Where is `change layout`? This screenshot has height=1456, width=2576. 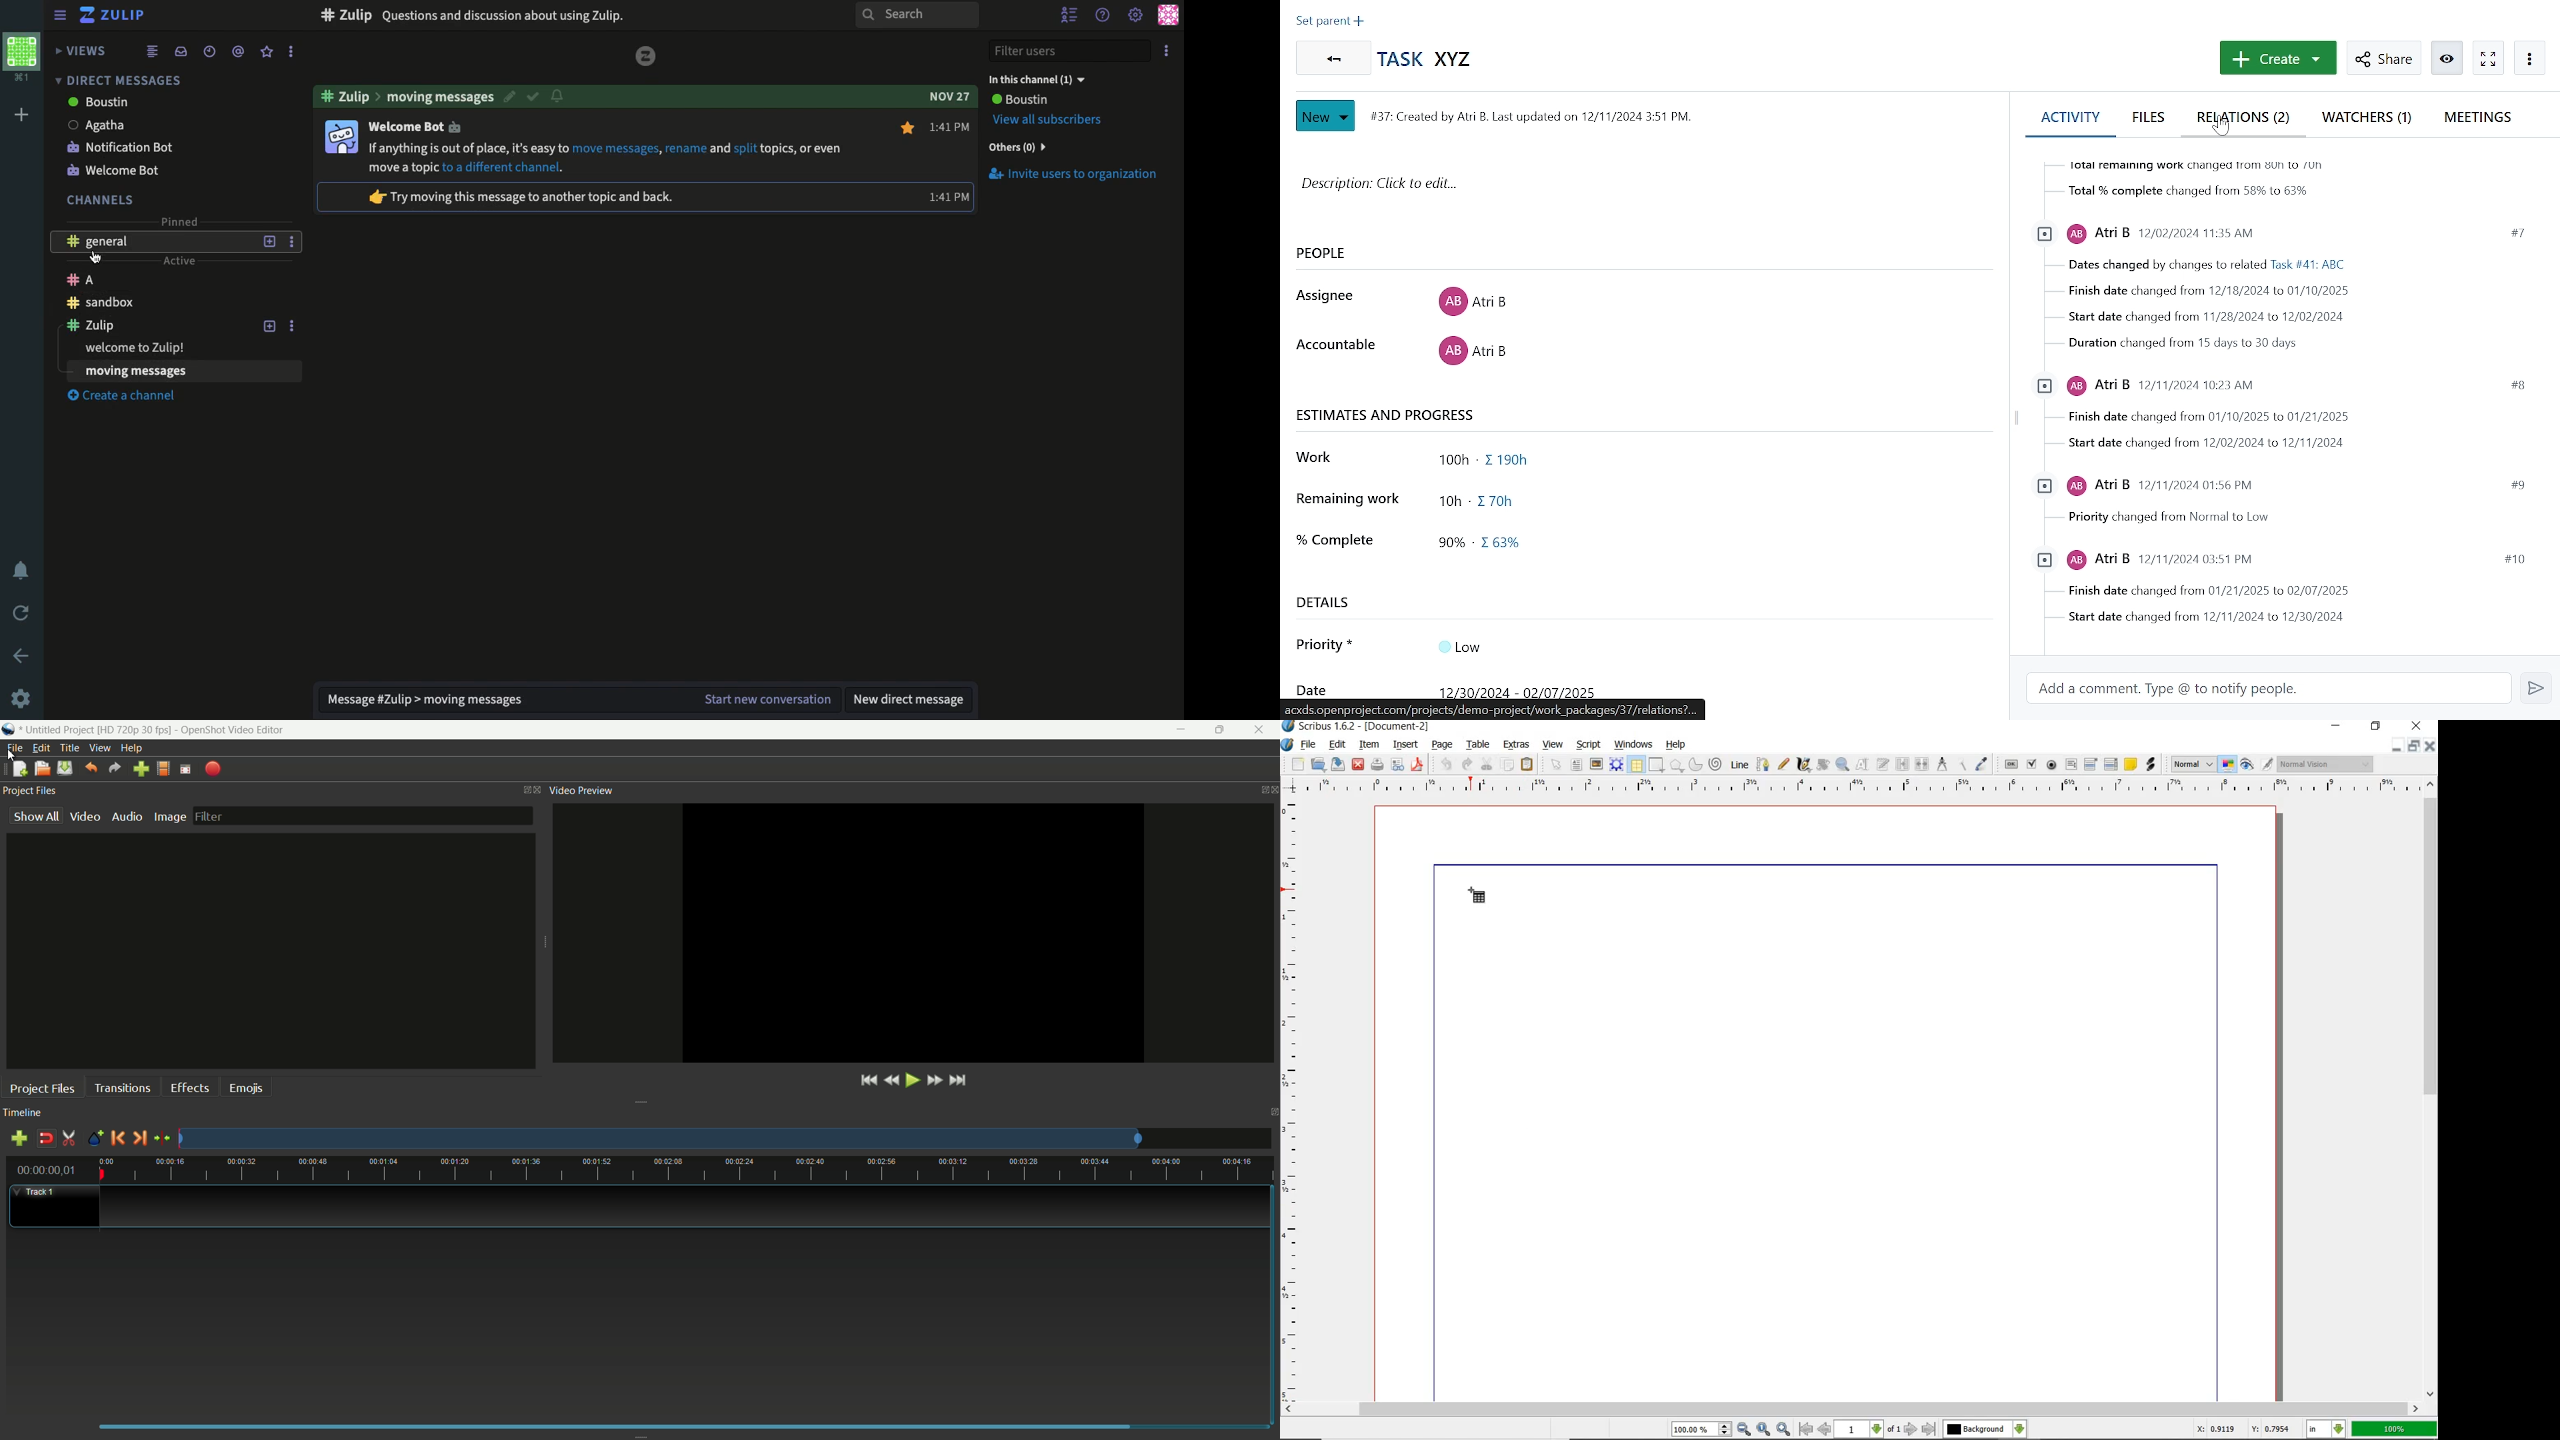
change layout is located at coordinates (523, 790).